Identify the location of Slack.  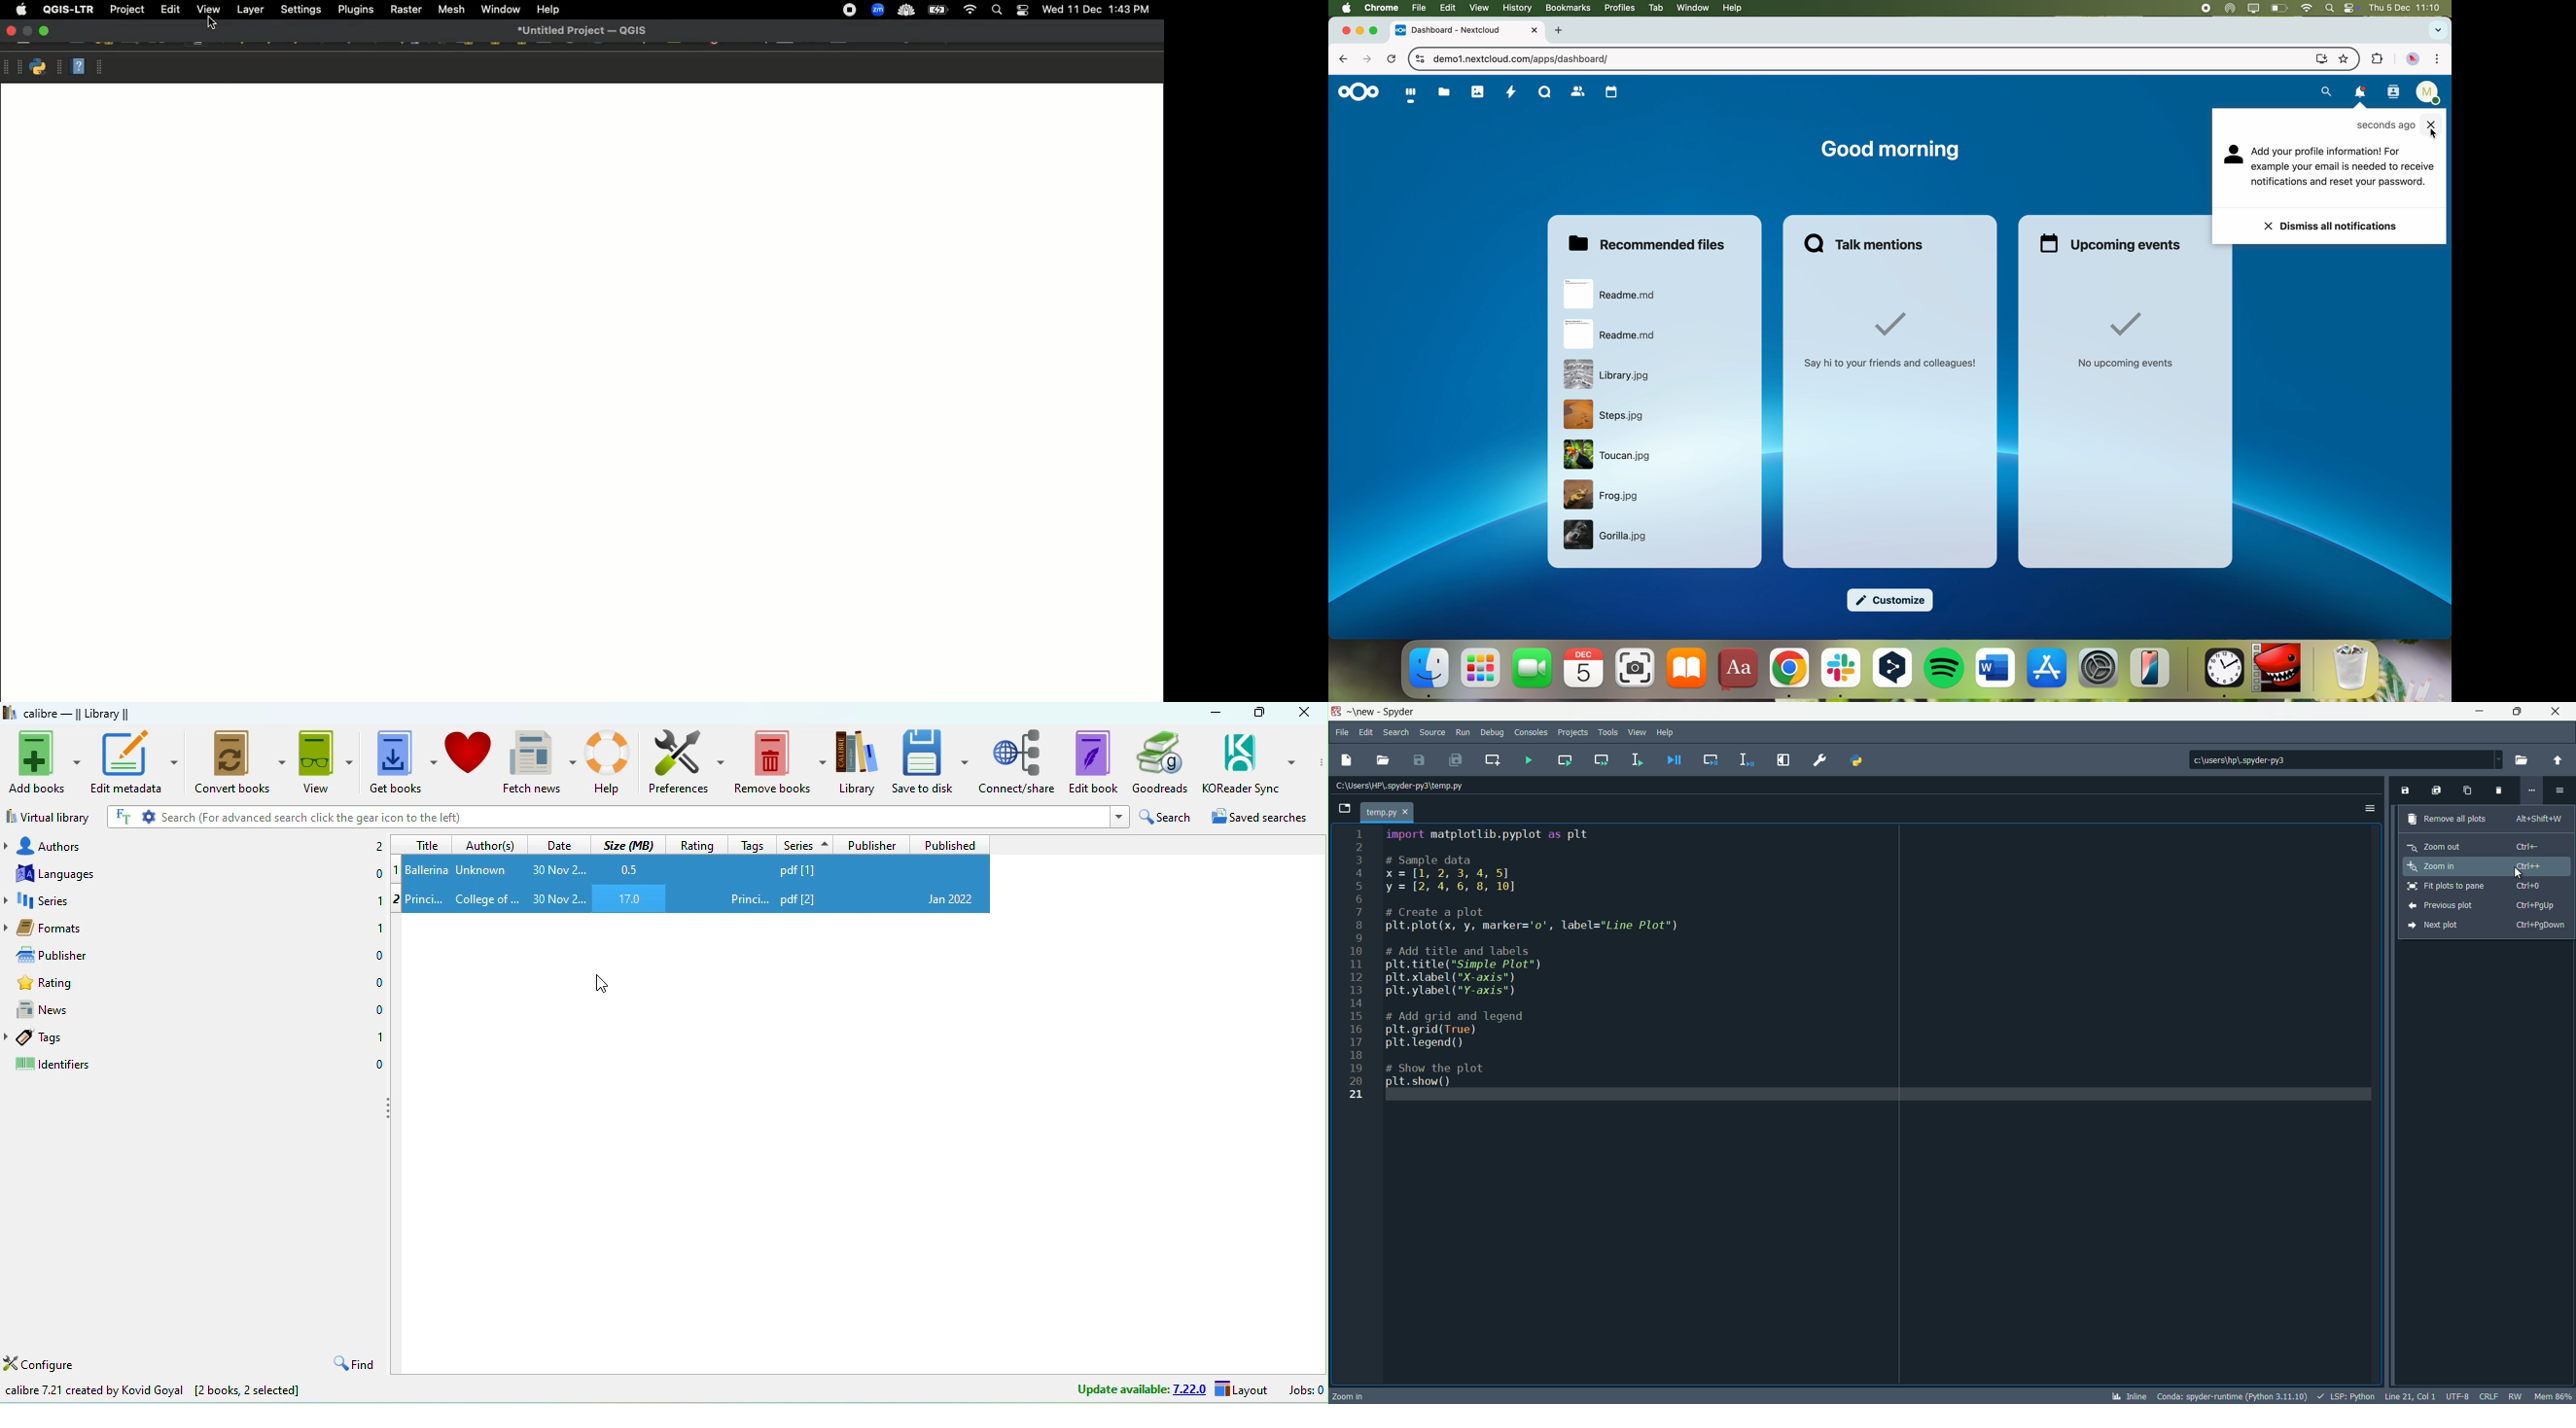
(1840, 674).